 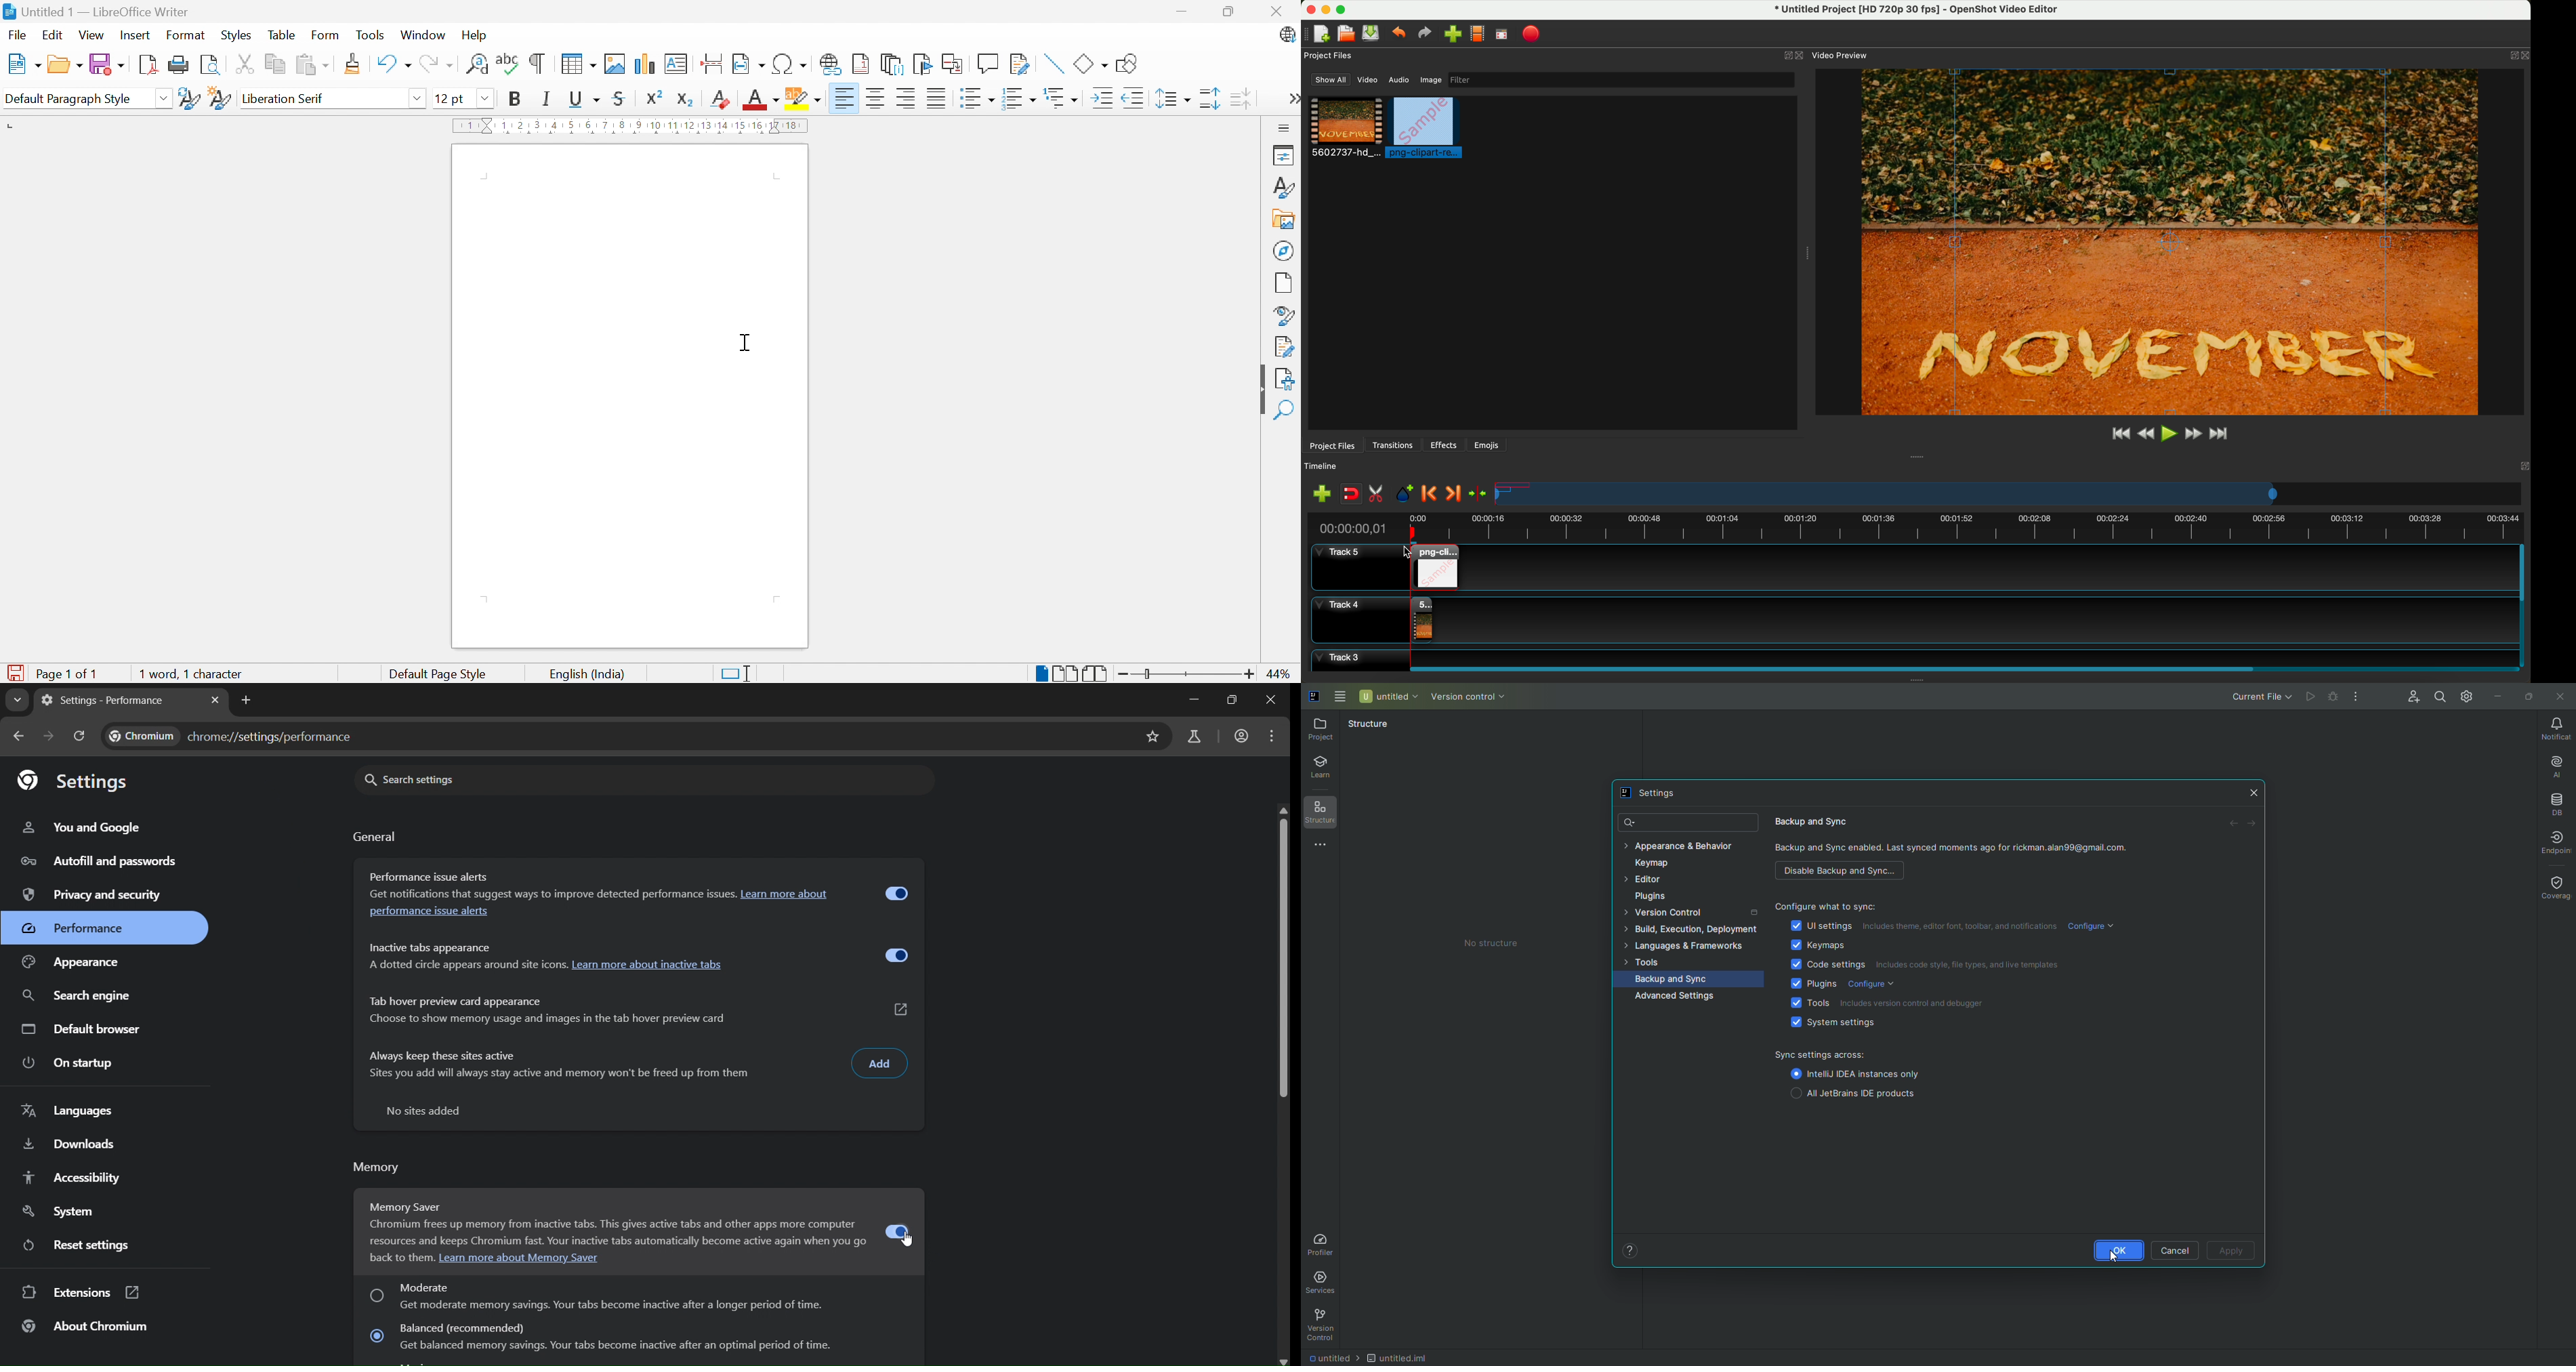 What do you see at coordinates (1325, 846) in the screenshot?
I see `More tools` at bounding box center [1325, 846].